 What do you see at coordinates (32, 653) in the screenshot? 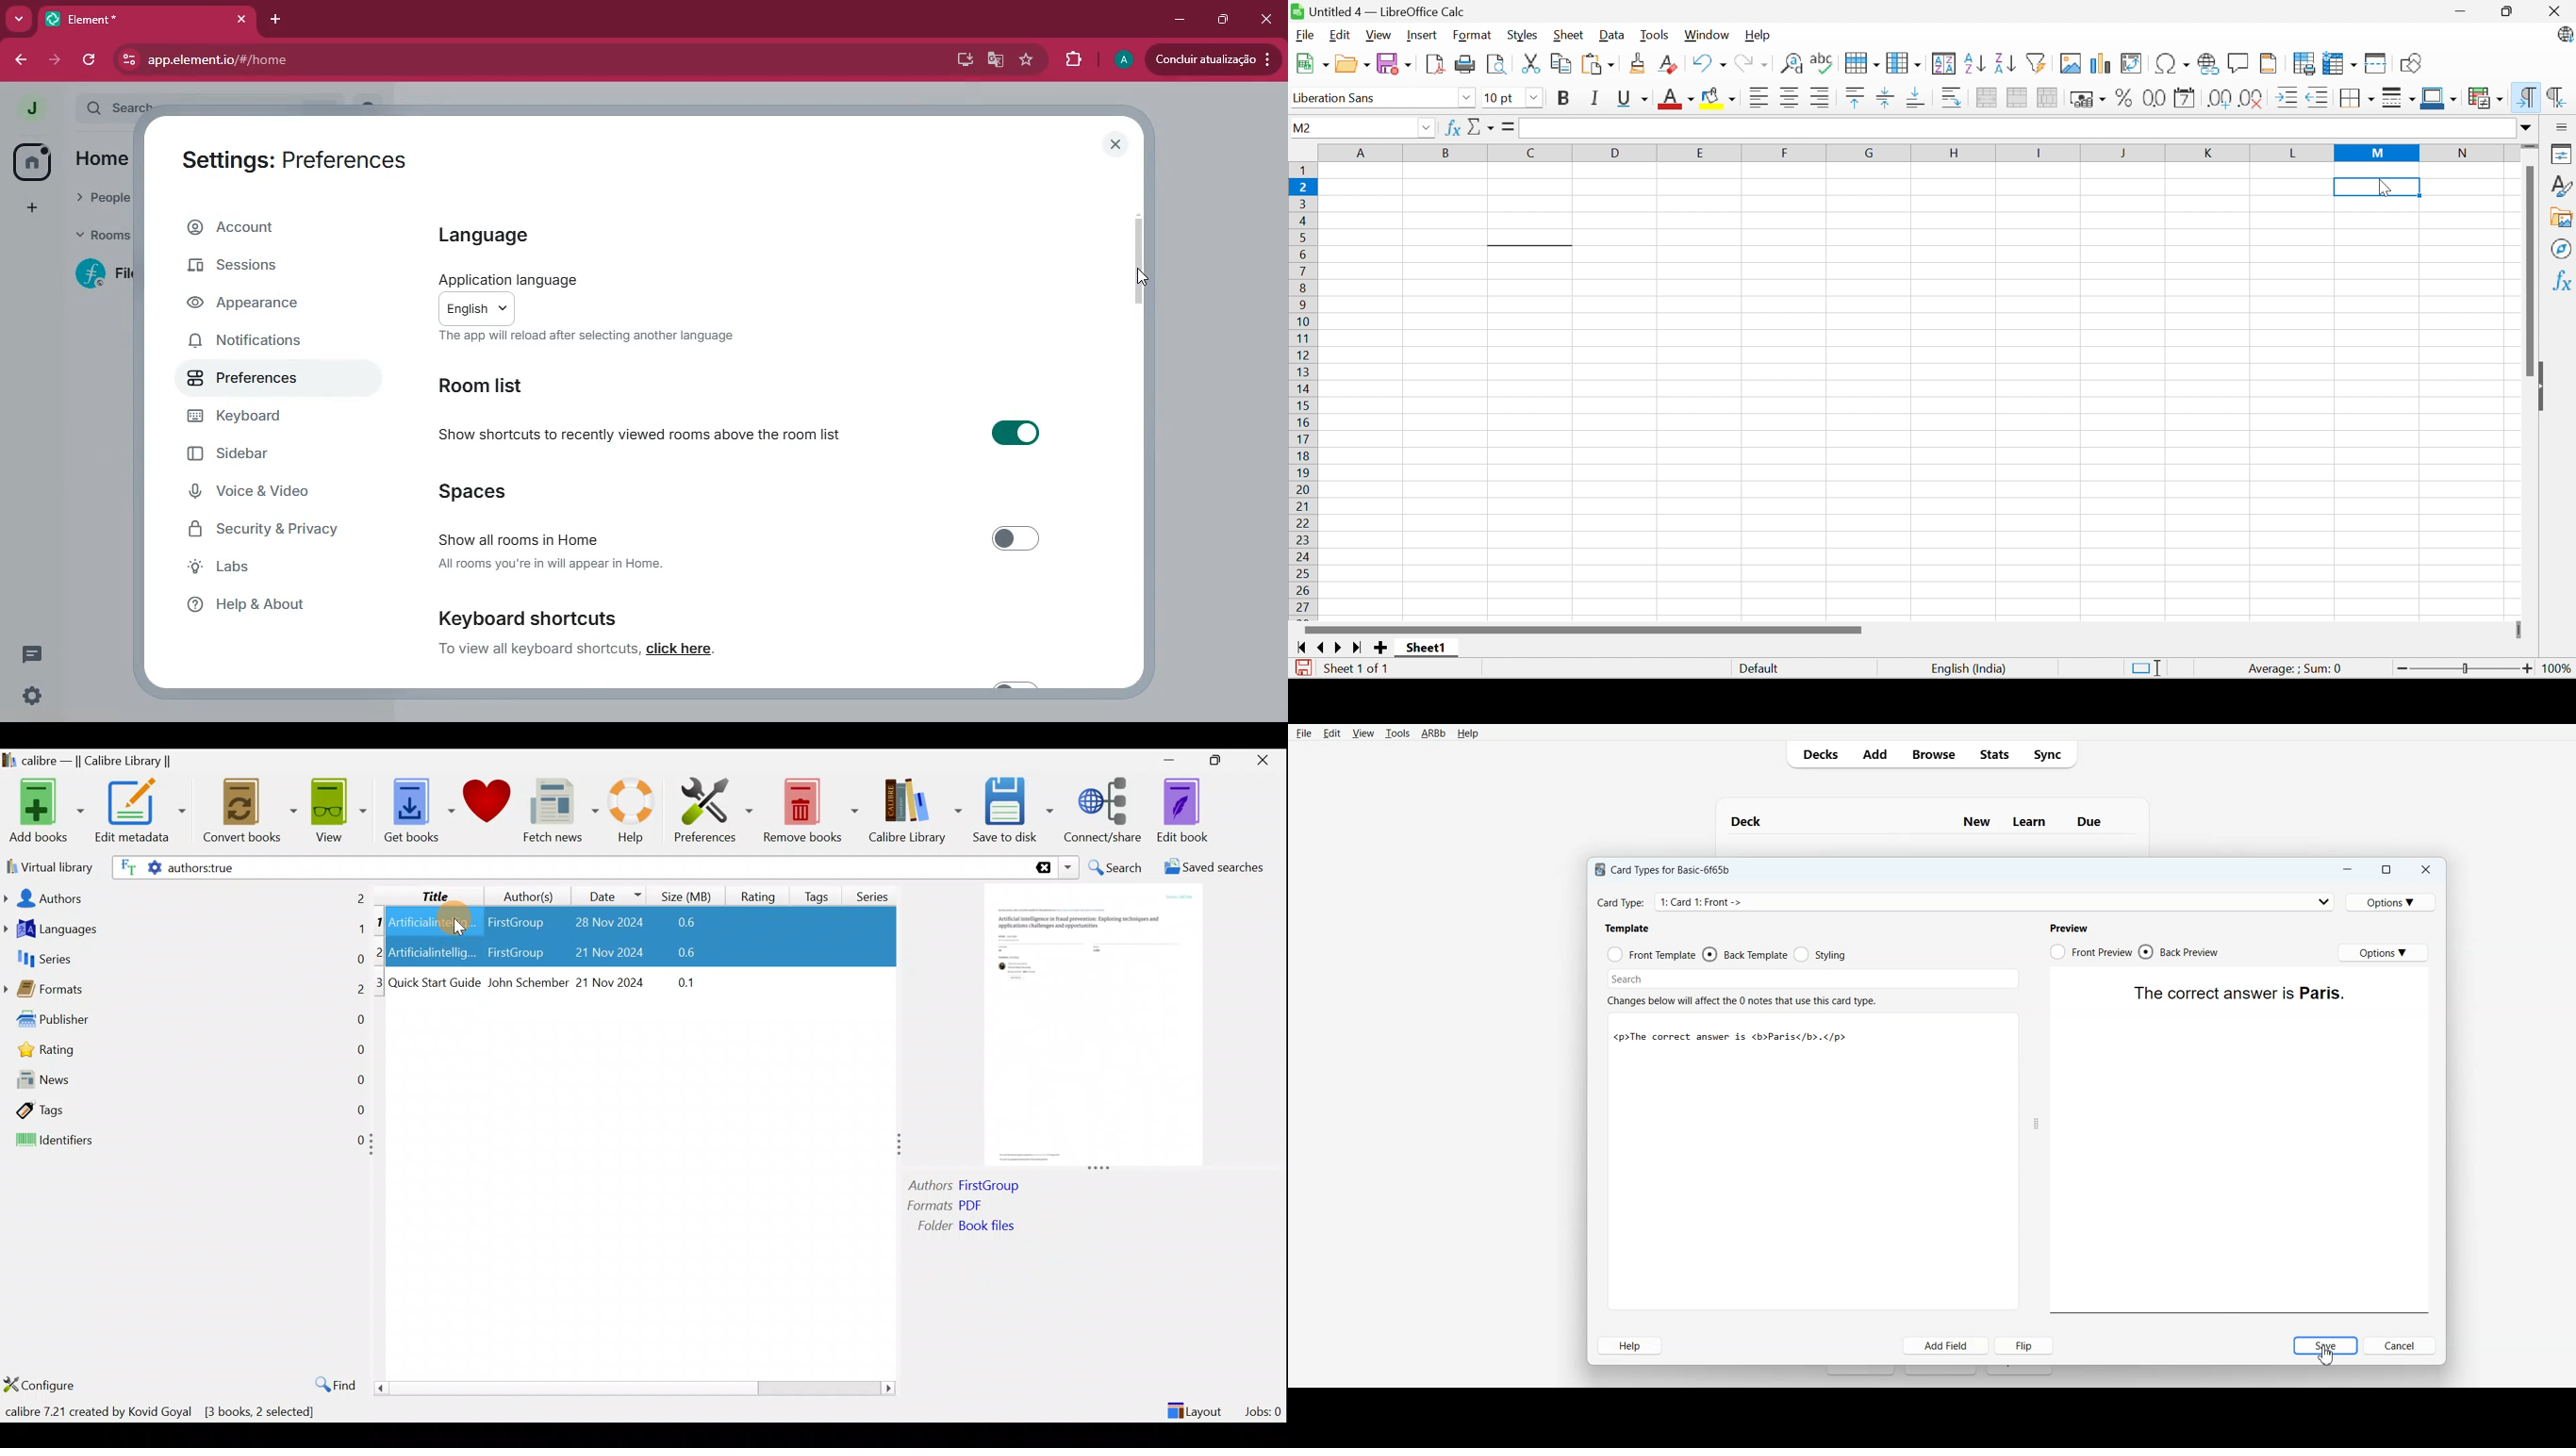
I see `message` at bounding box center [32, 653].